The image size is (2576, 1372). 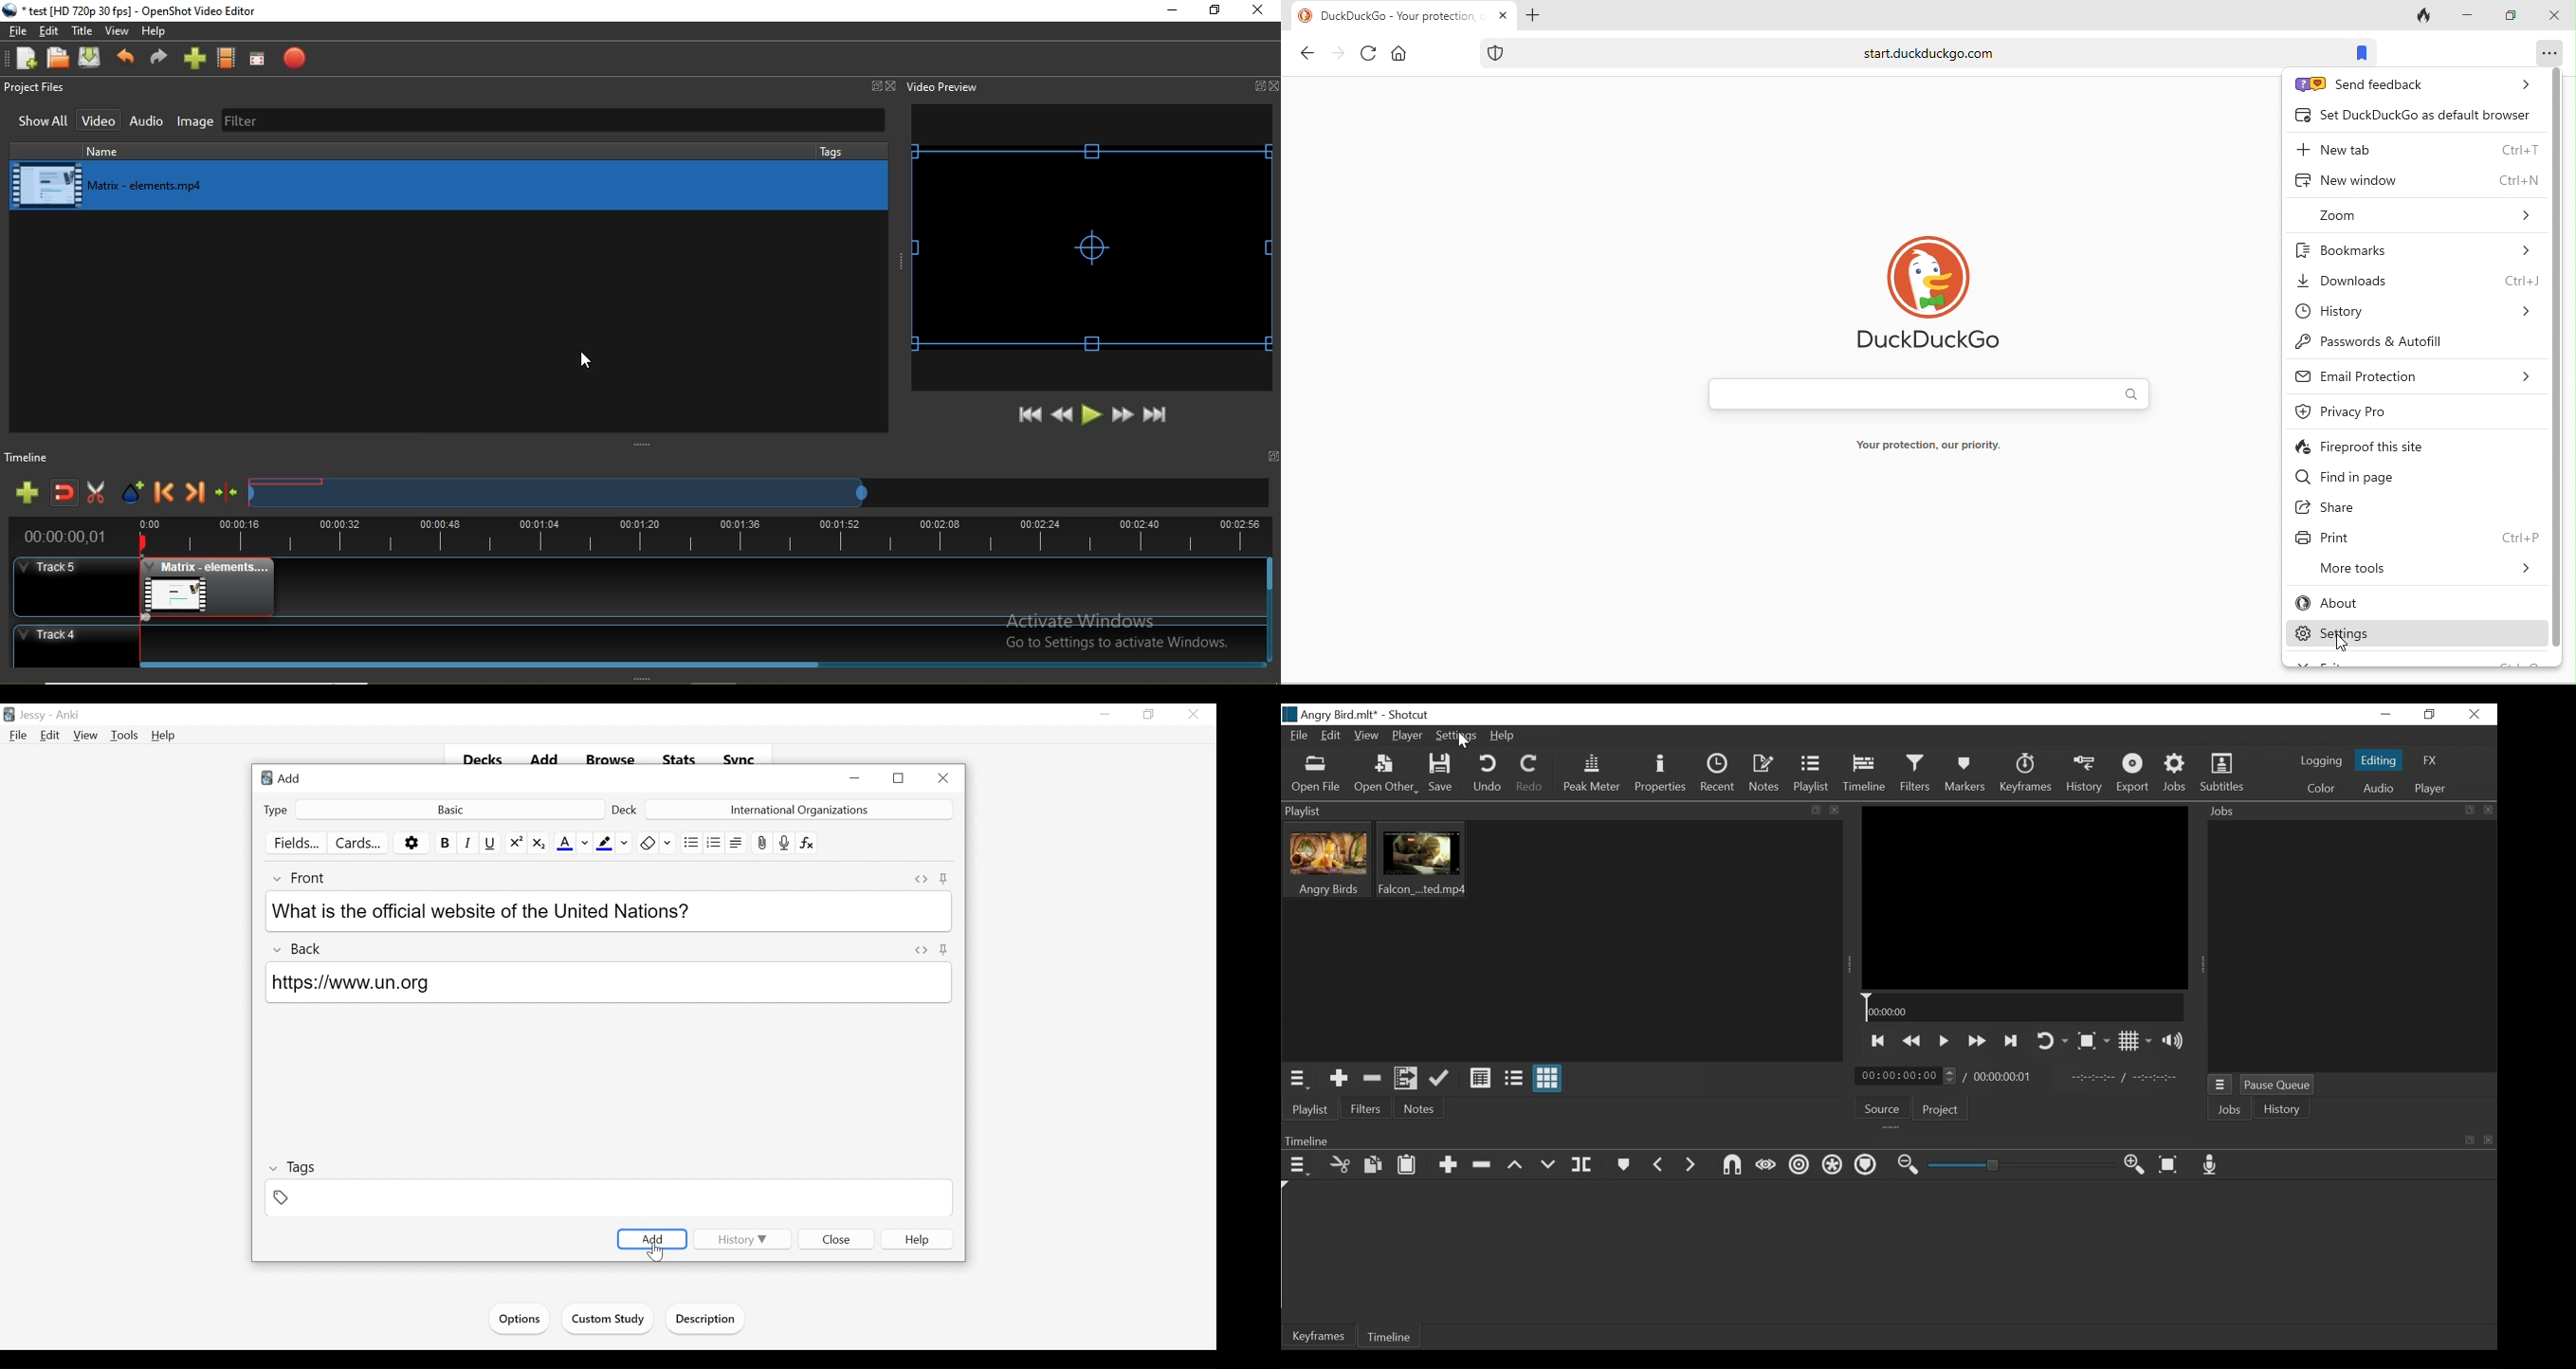 What do you see at coordinates (584, 843) in the screenshot?
I see `Change color` at bounding box center [584, 843].